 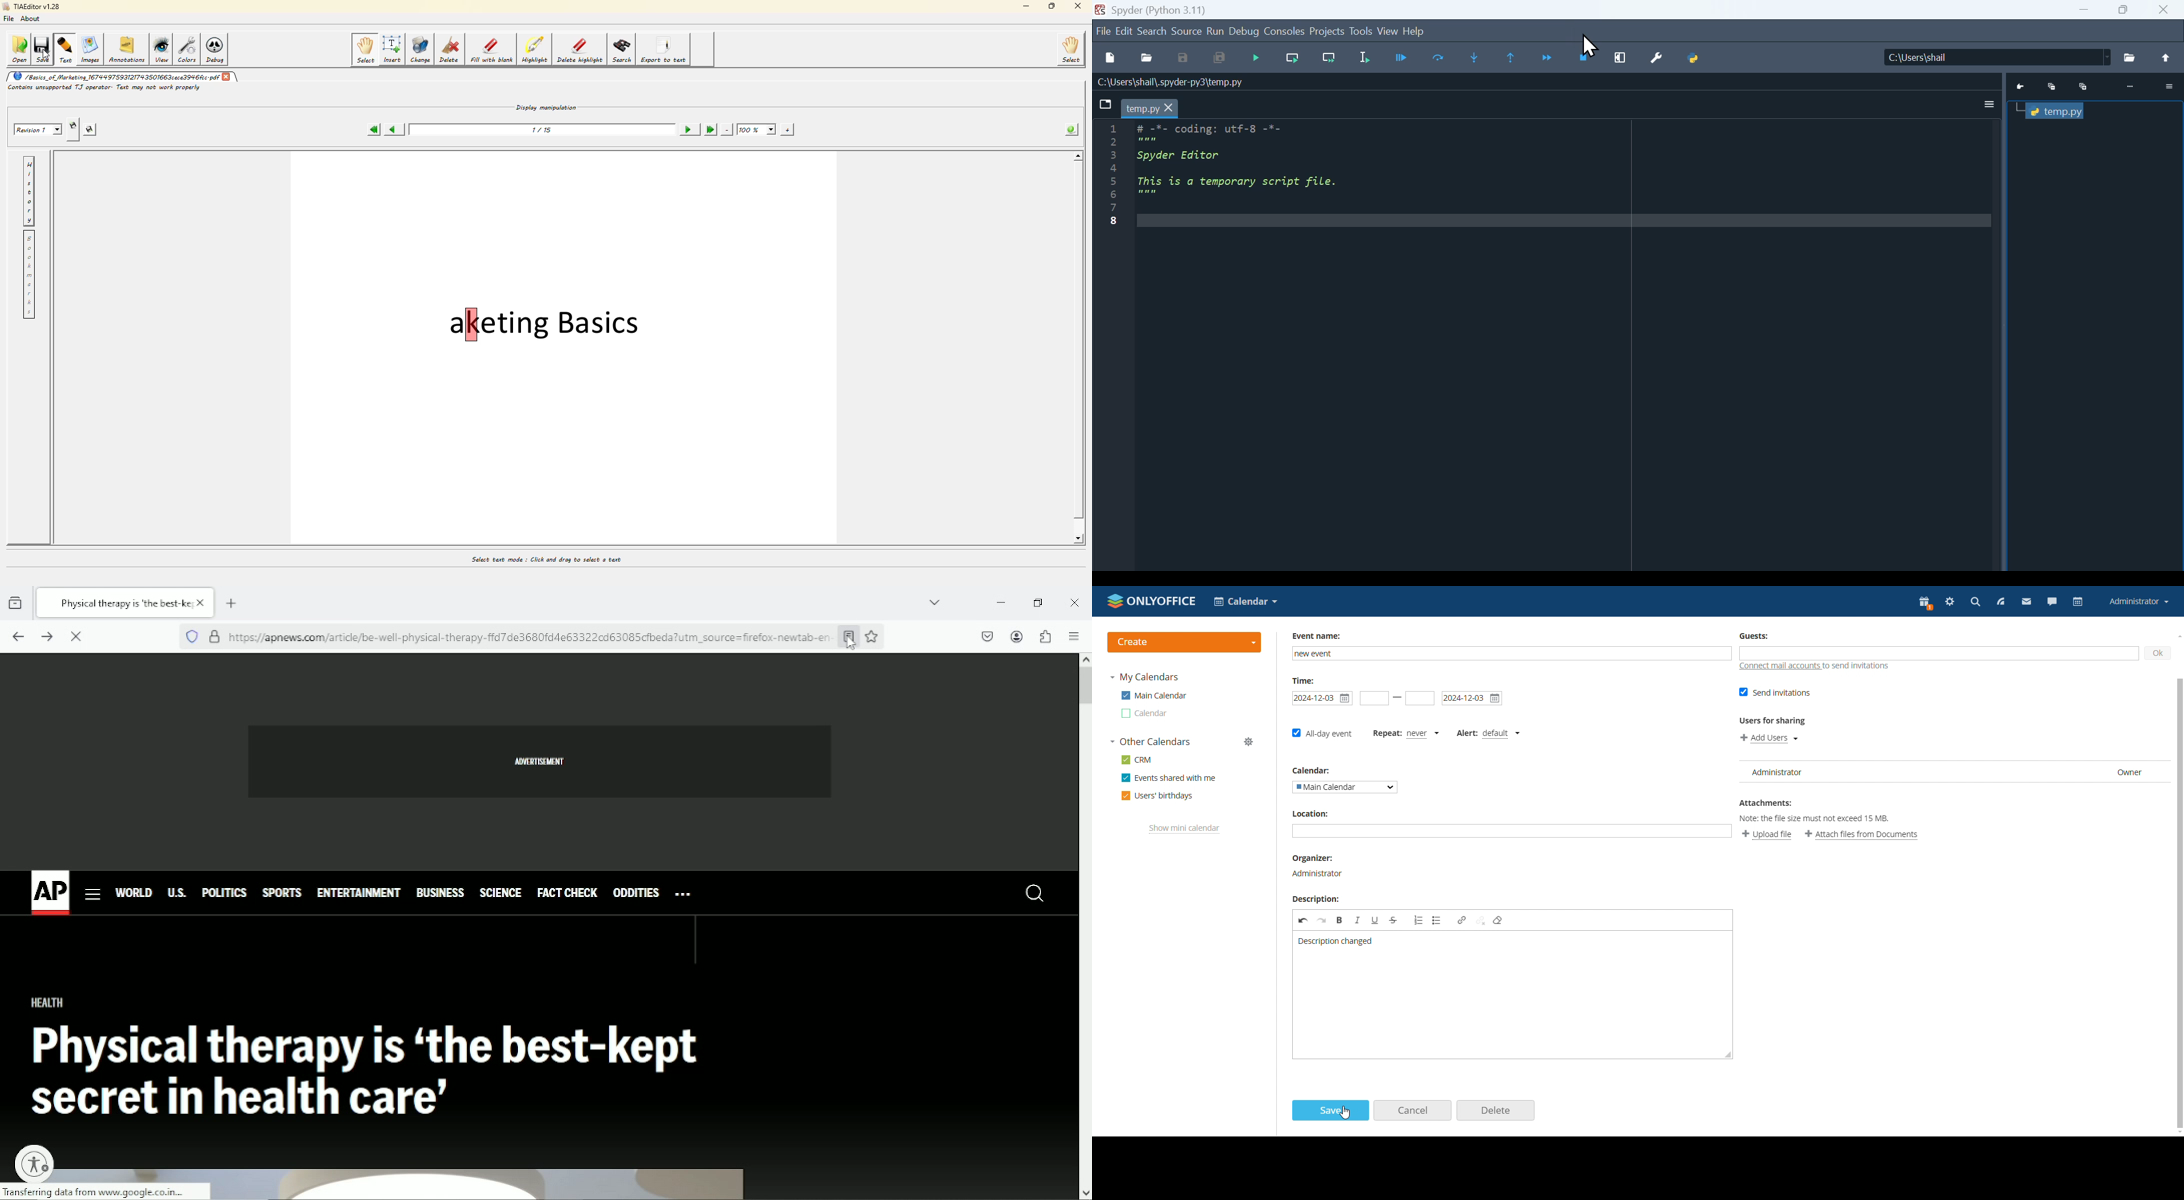 I want to click on scroll up, so click(x=2177, y=637).